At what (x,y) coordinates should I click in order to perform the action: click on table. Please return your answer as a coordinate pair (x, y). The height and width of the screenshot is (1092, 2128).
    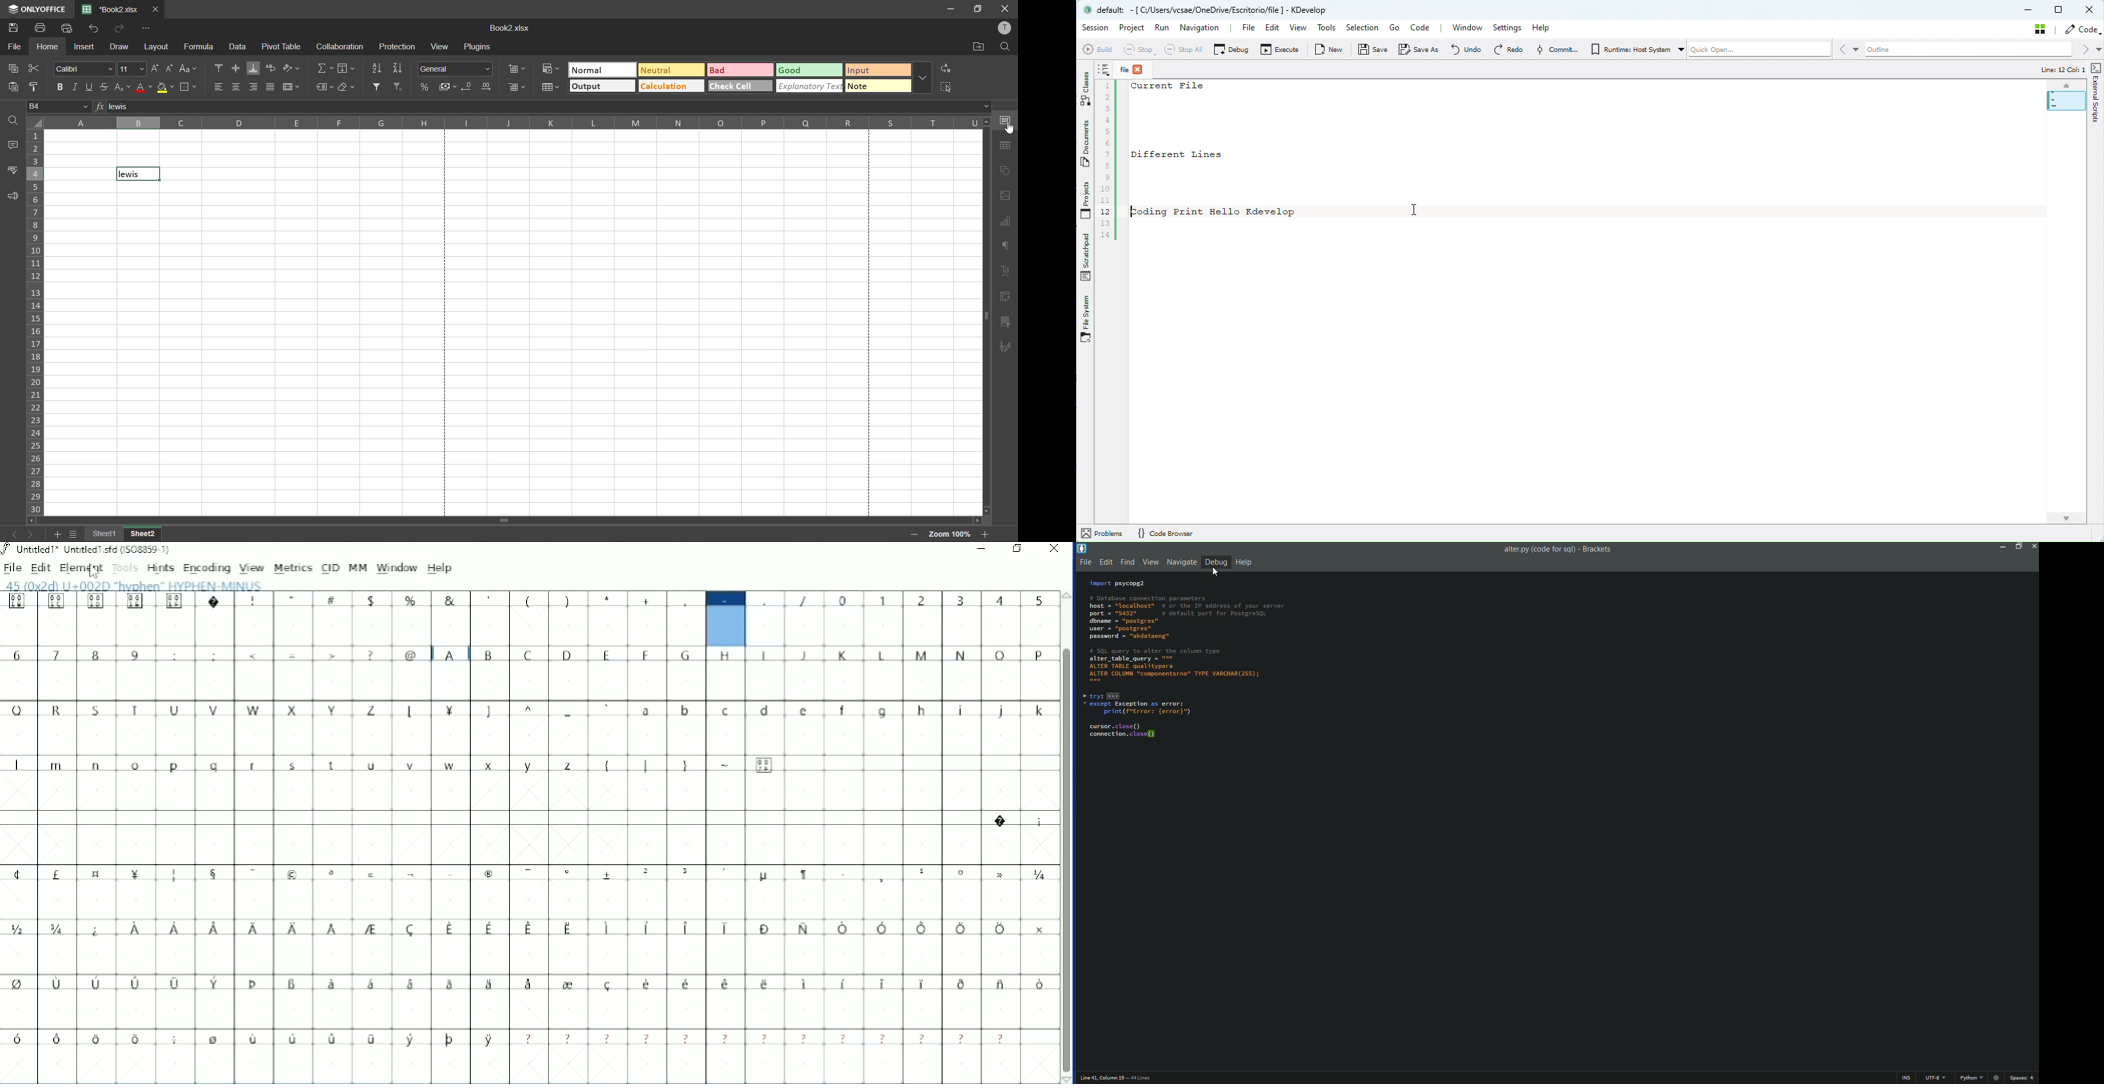
    Looking at the image, I should click on (1008, 147).